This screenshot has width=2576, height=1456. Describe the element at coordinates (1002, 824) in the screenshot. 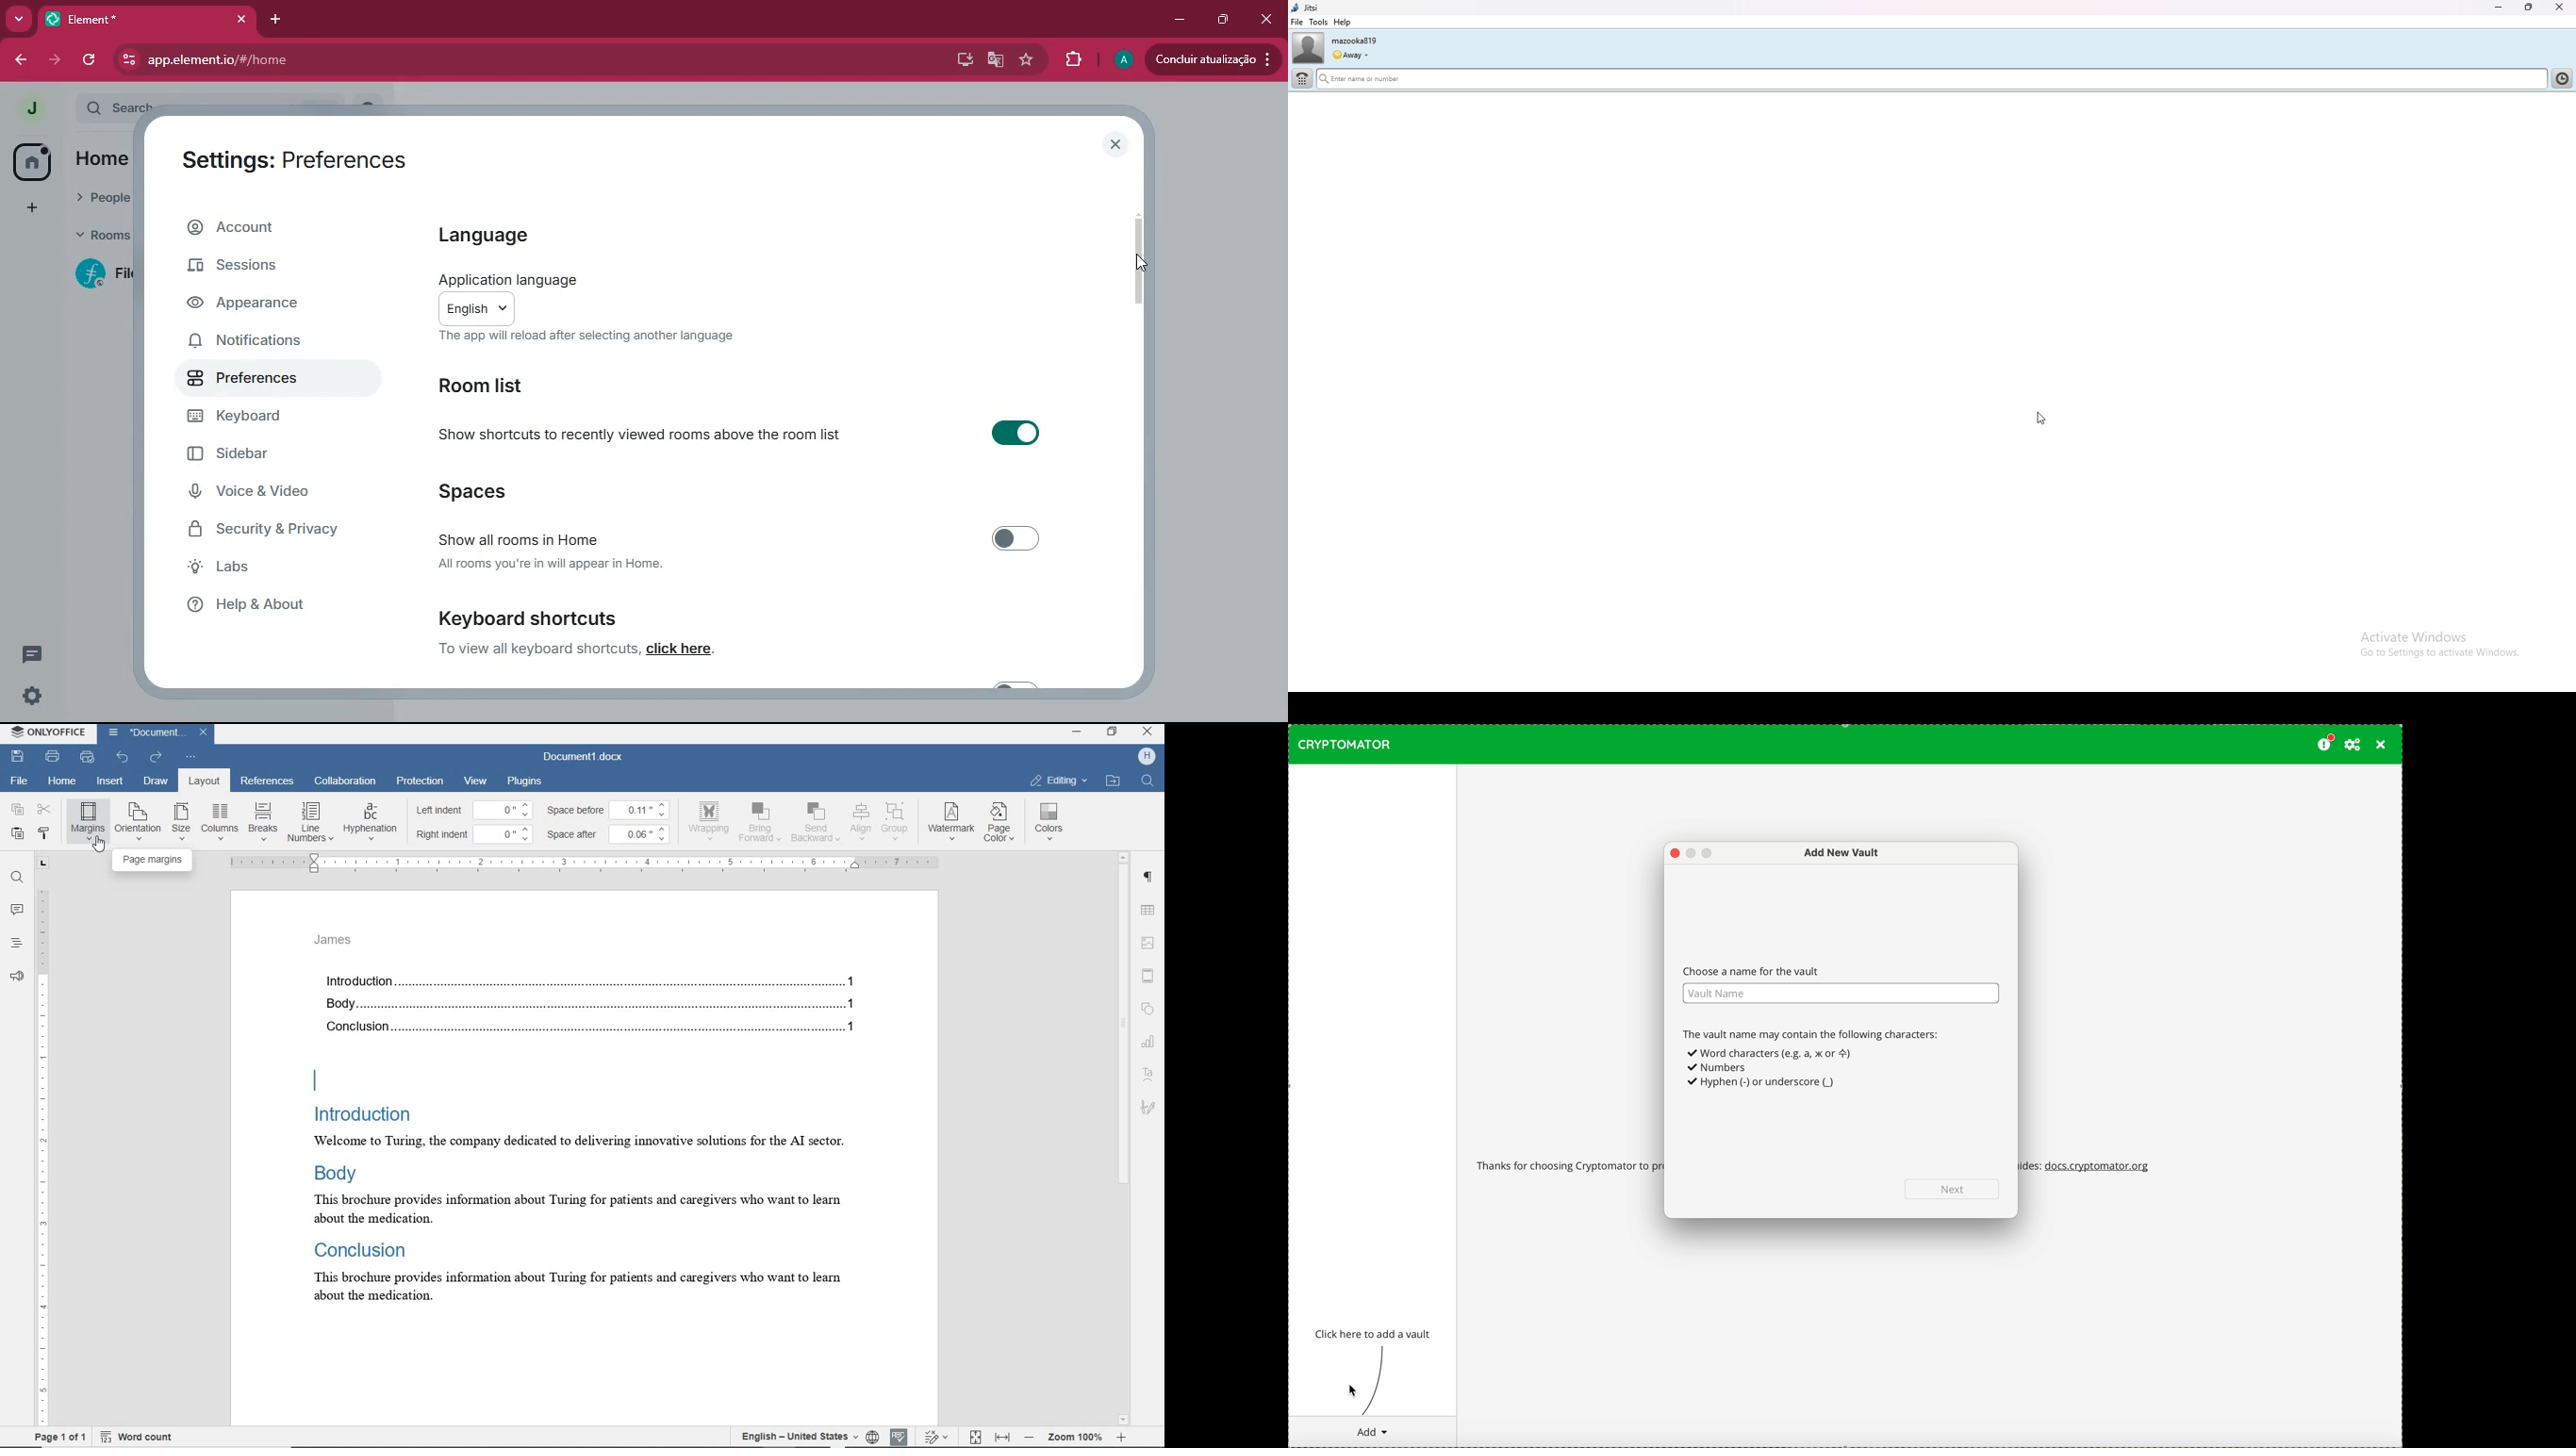

I see `page color` at that location.